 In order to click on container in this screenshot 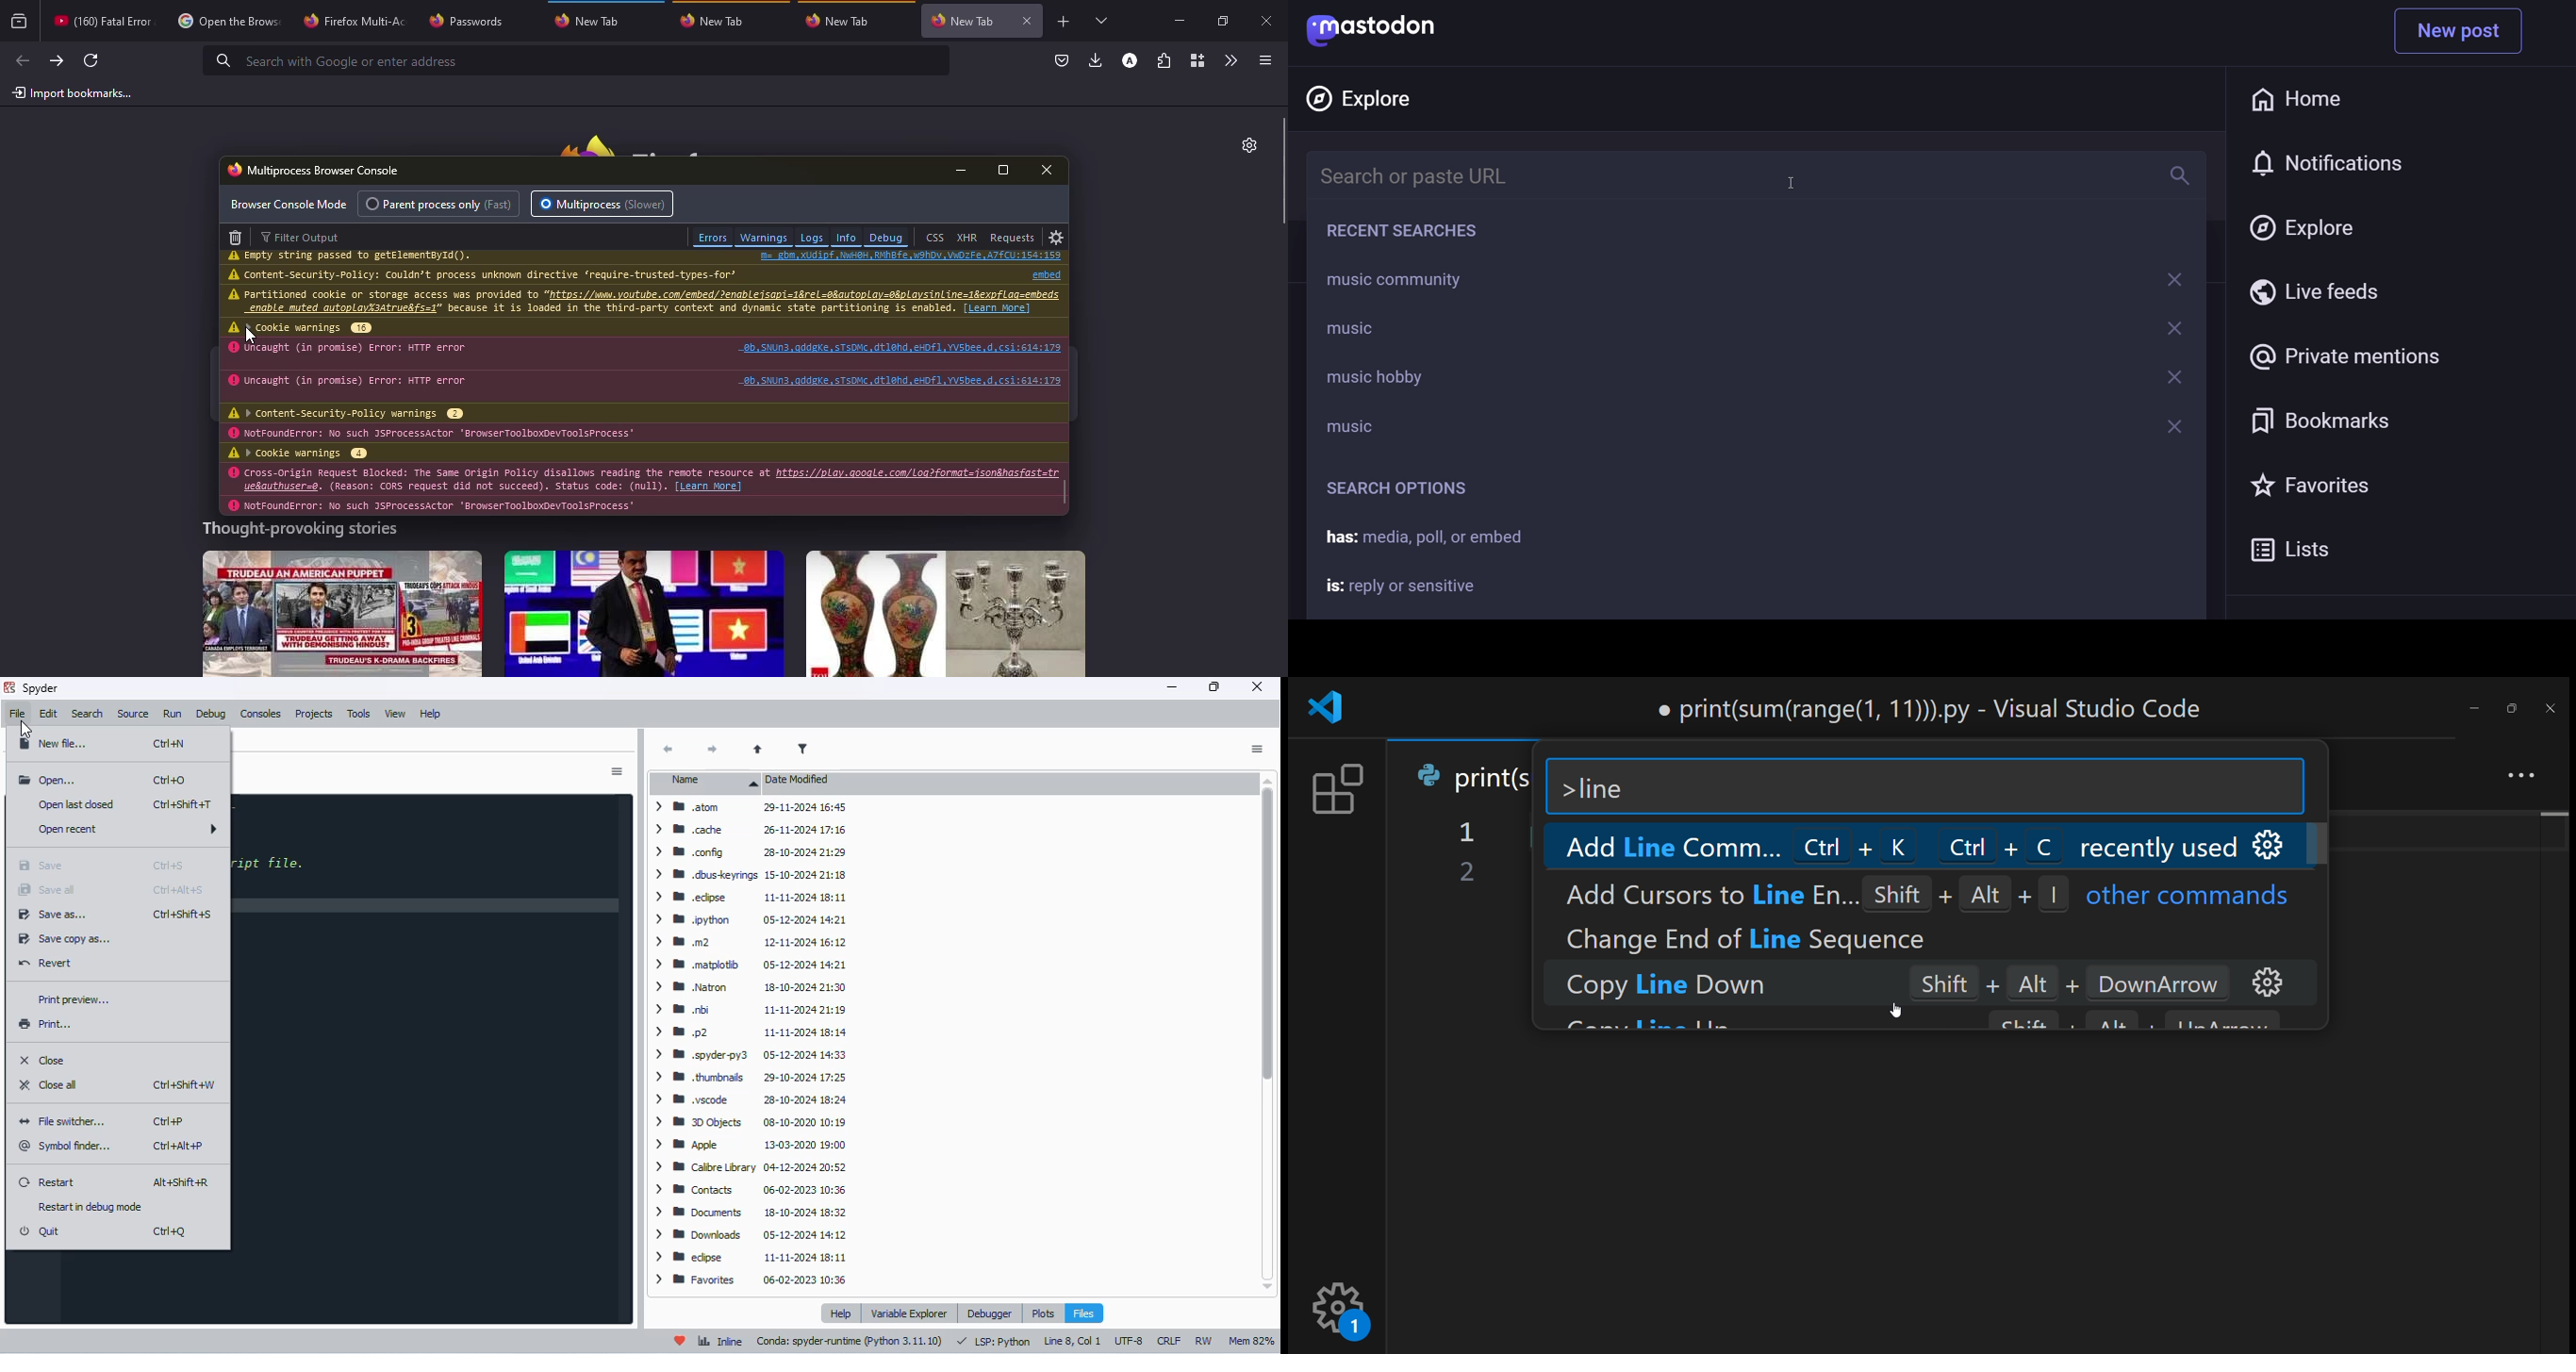, I will do `click(1197, 60)`.